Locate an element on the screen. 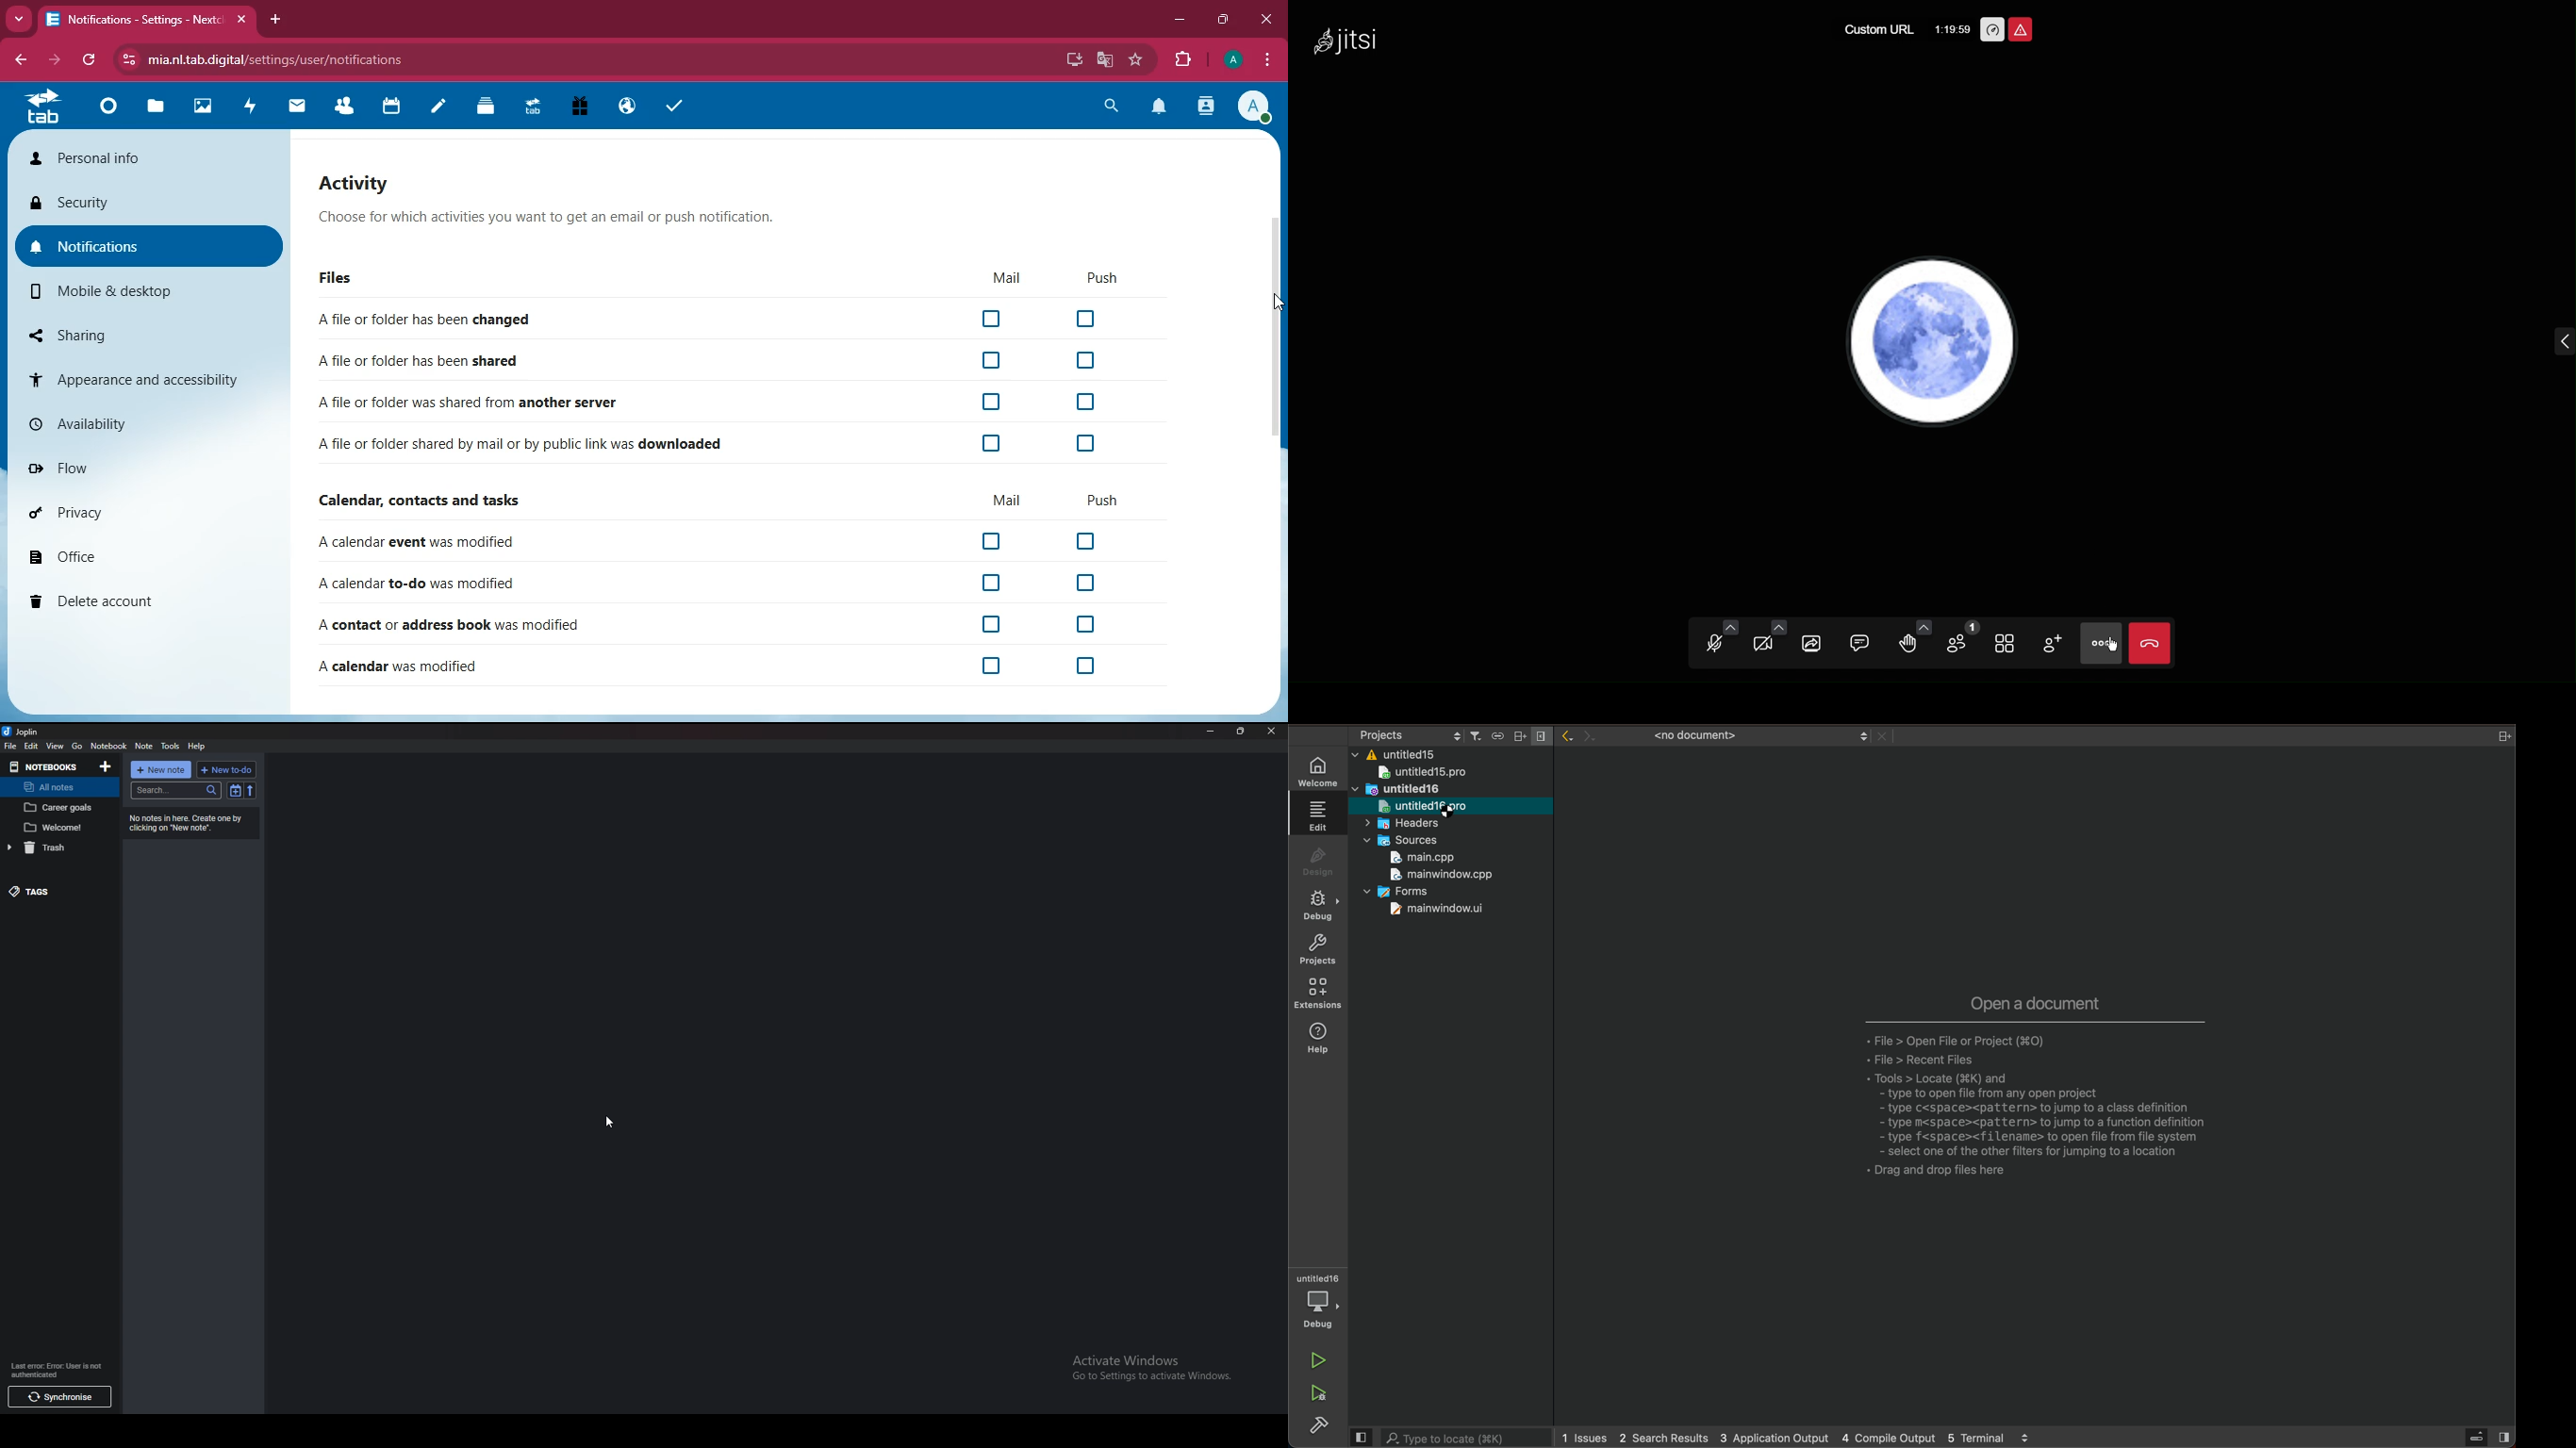 This screenshot has height=1456, width=2576. All notes is located at coordinates (59, 787).